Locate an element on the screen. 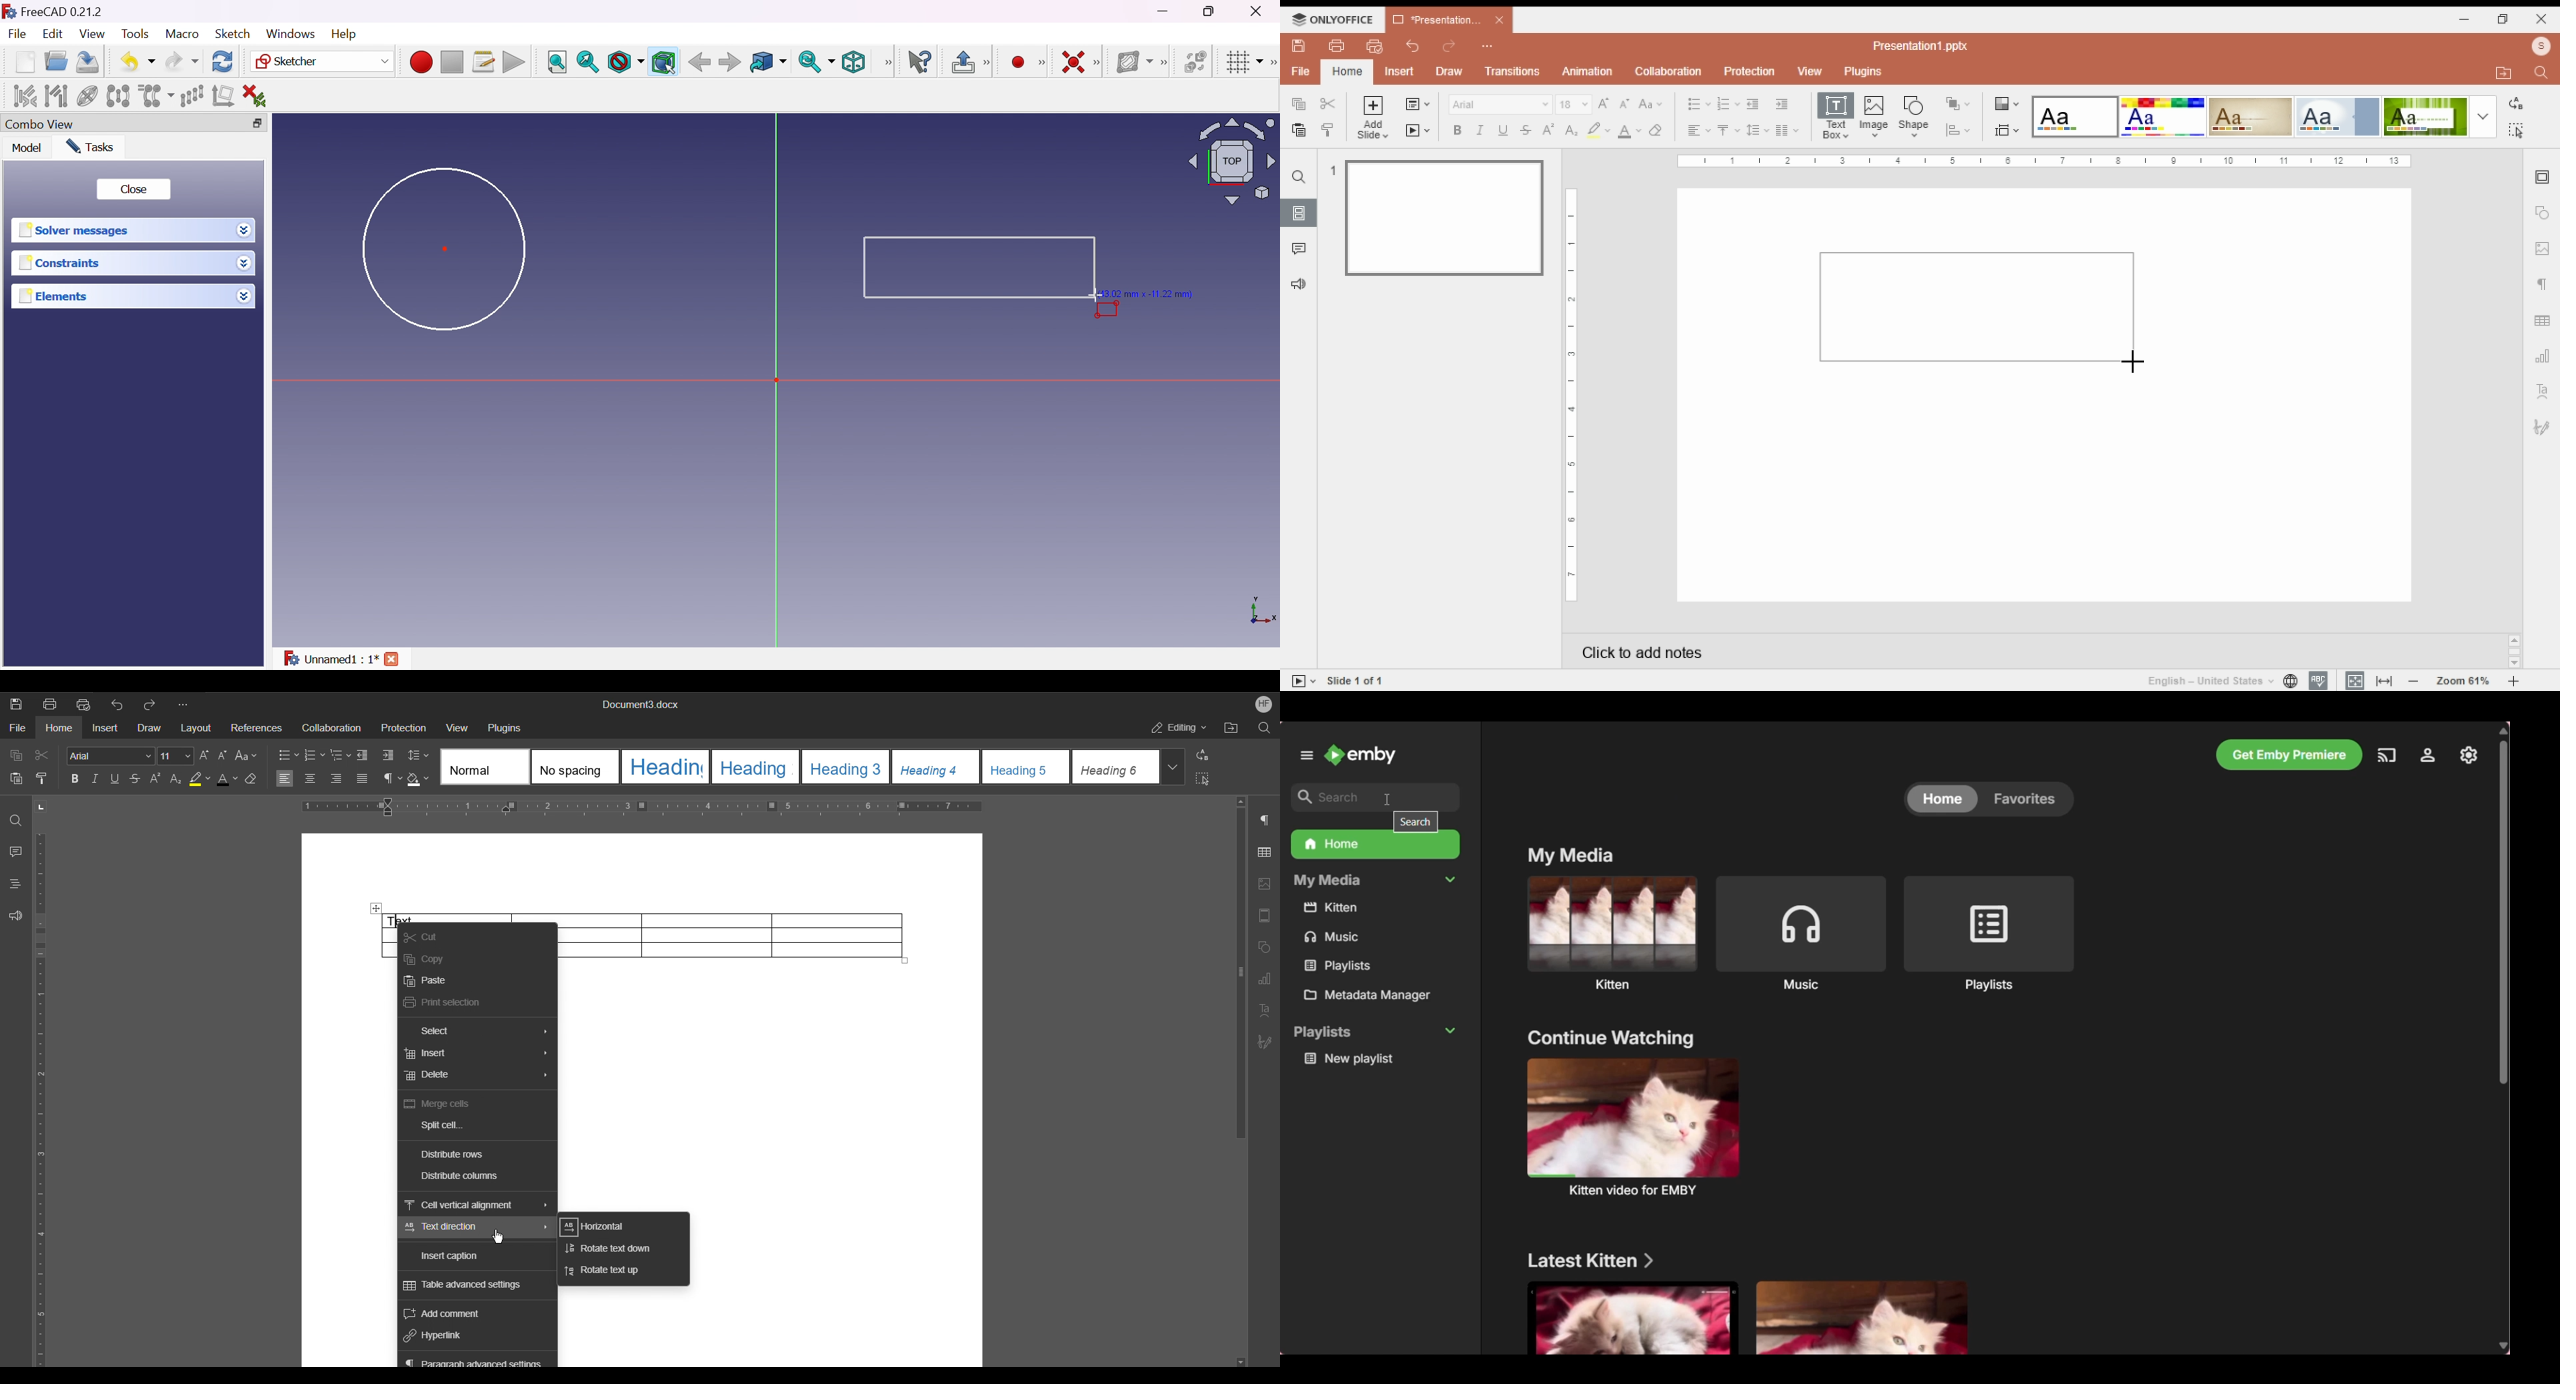 The image size is (2576, 1400). columns is located at coordinates (1789, 130).